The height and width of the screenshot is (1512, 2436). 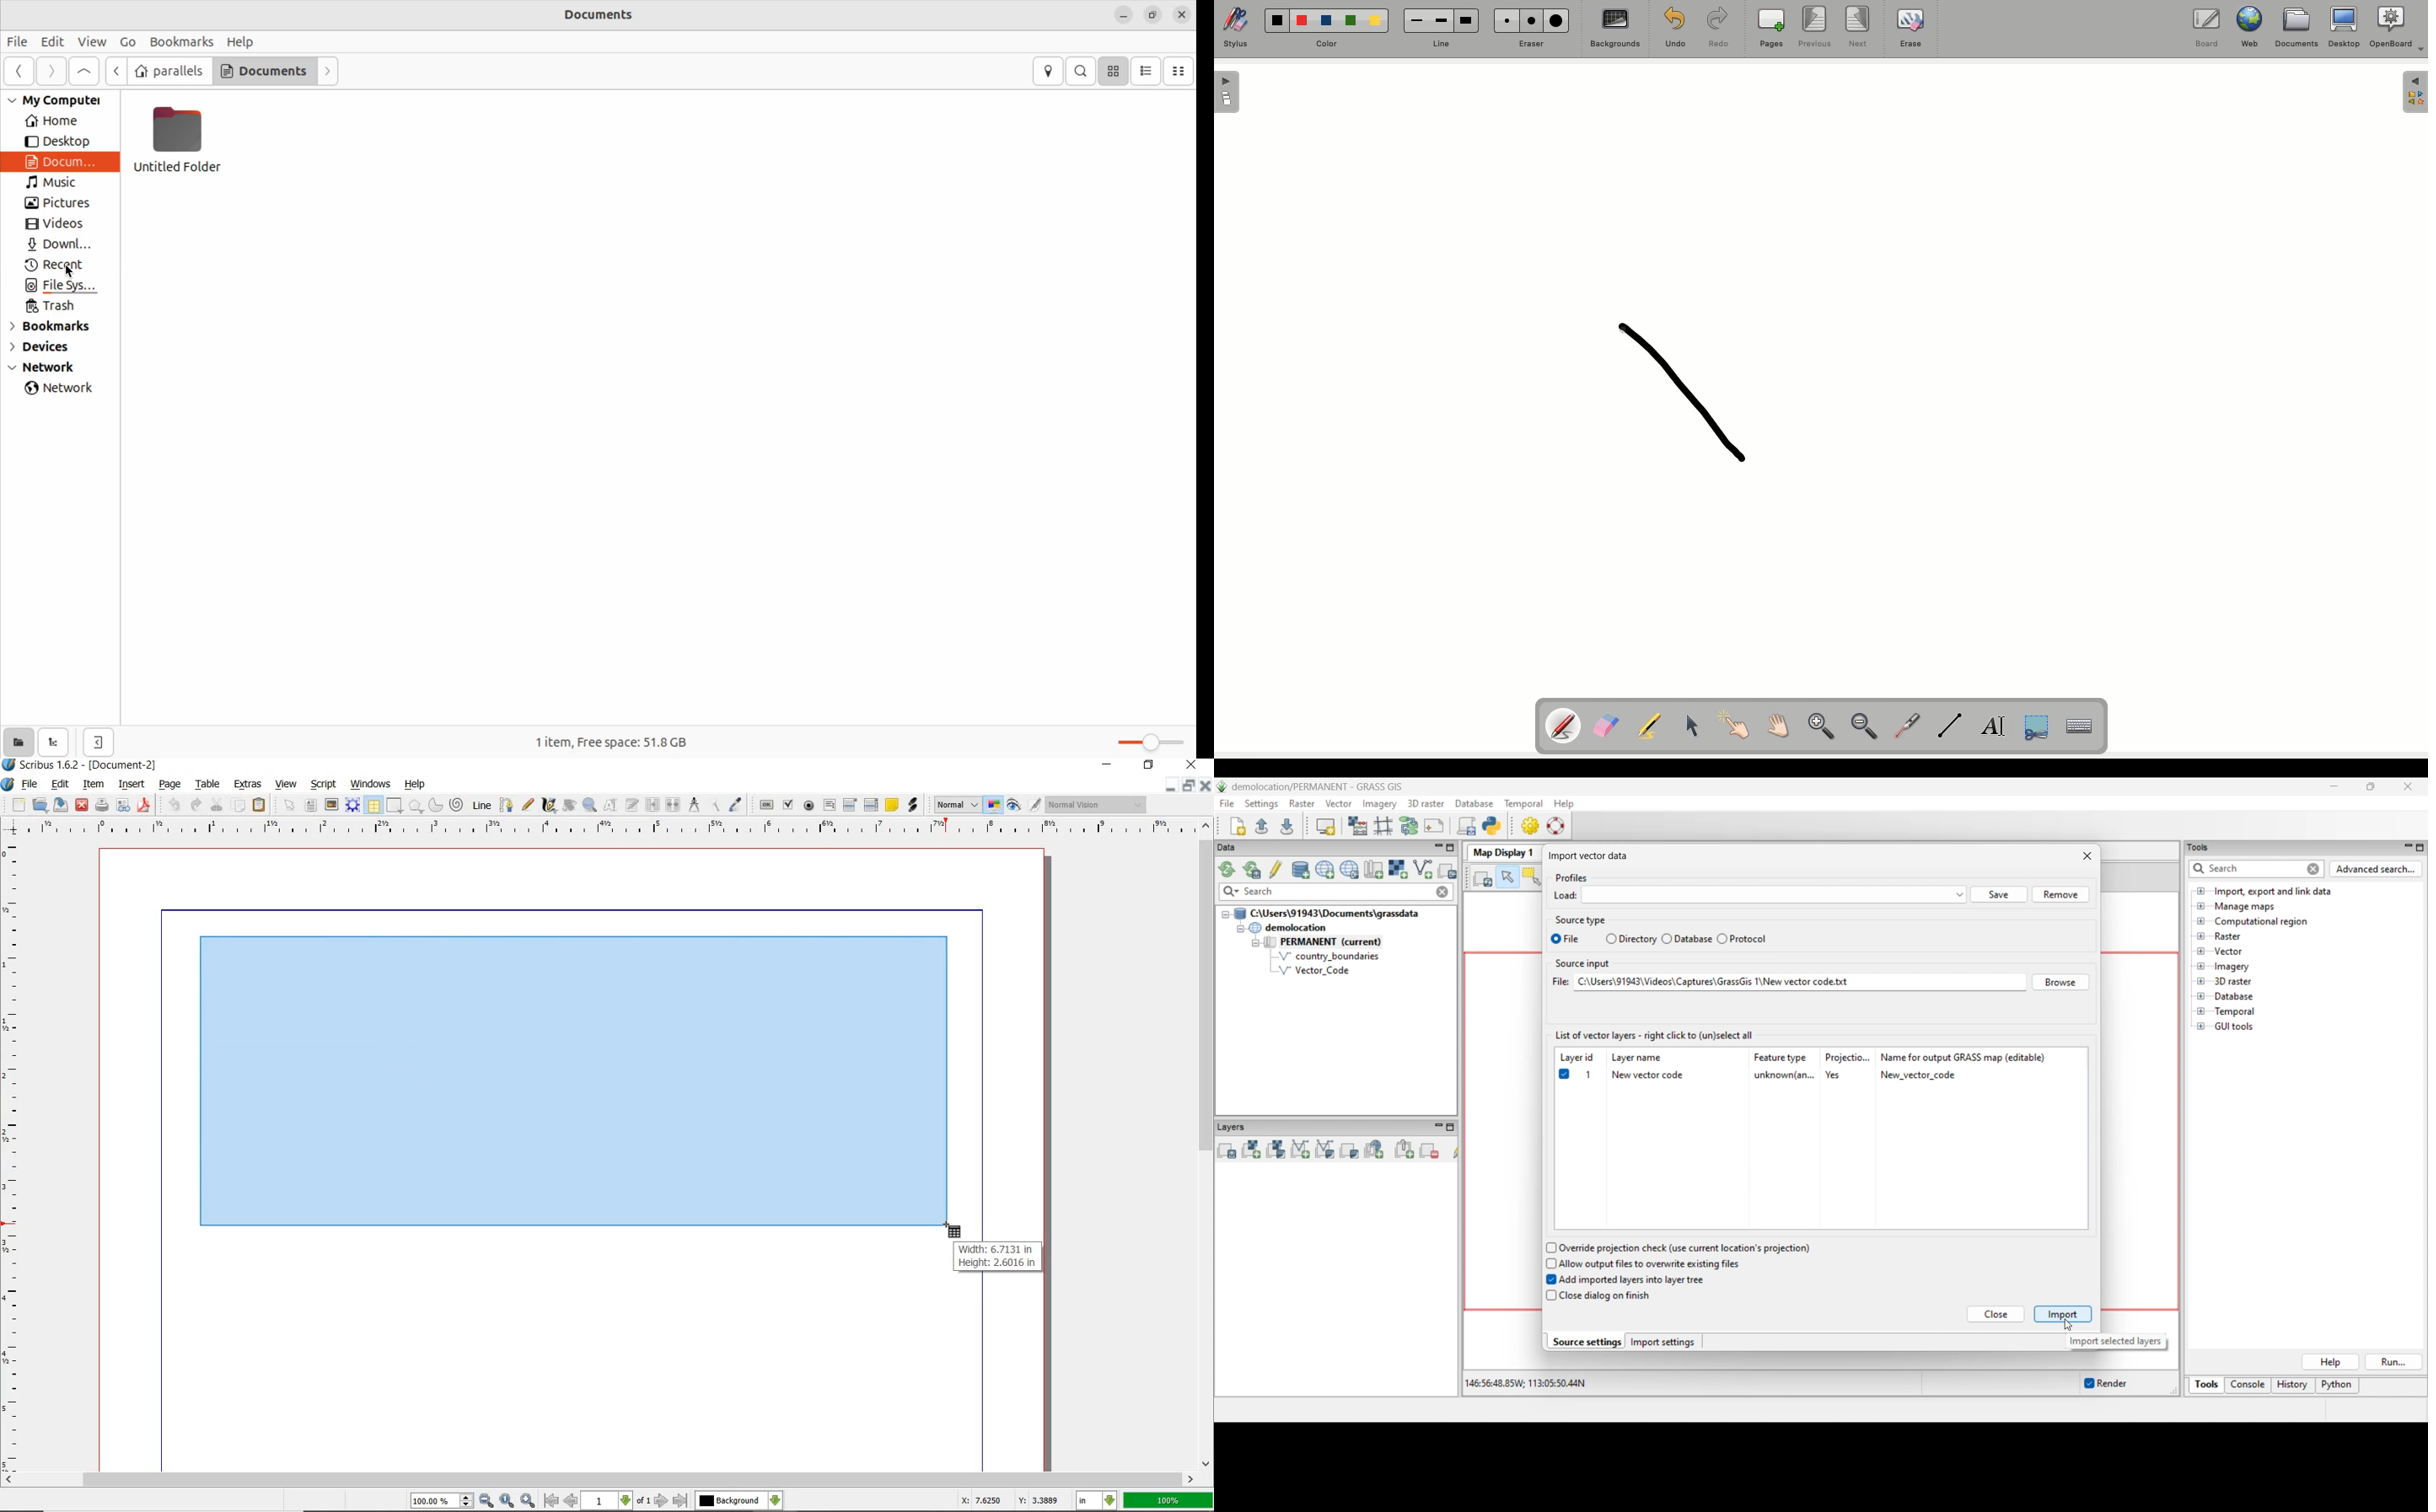 I want to click on go to previous page, so click(x=572, y=1503).